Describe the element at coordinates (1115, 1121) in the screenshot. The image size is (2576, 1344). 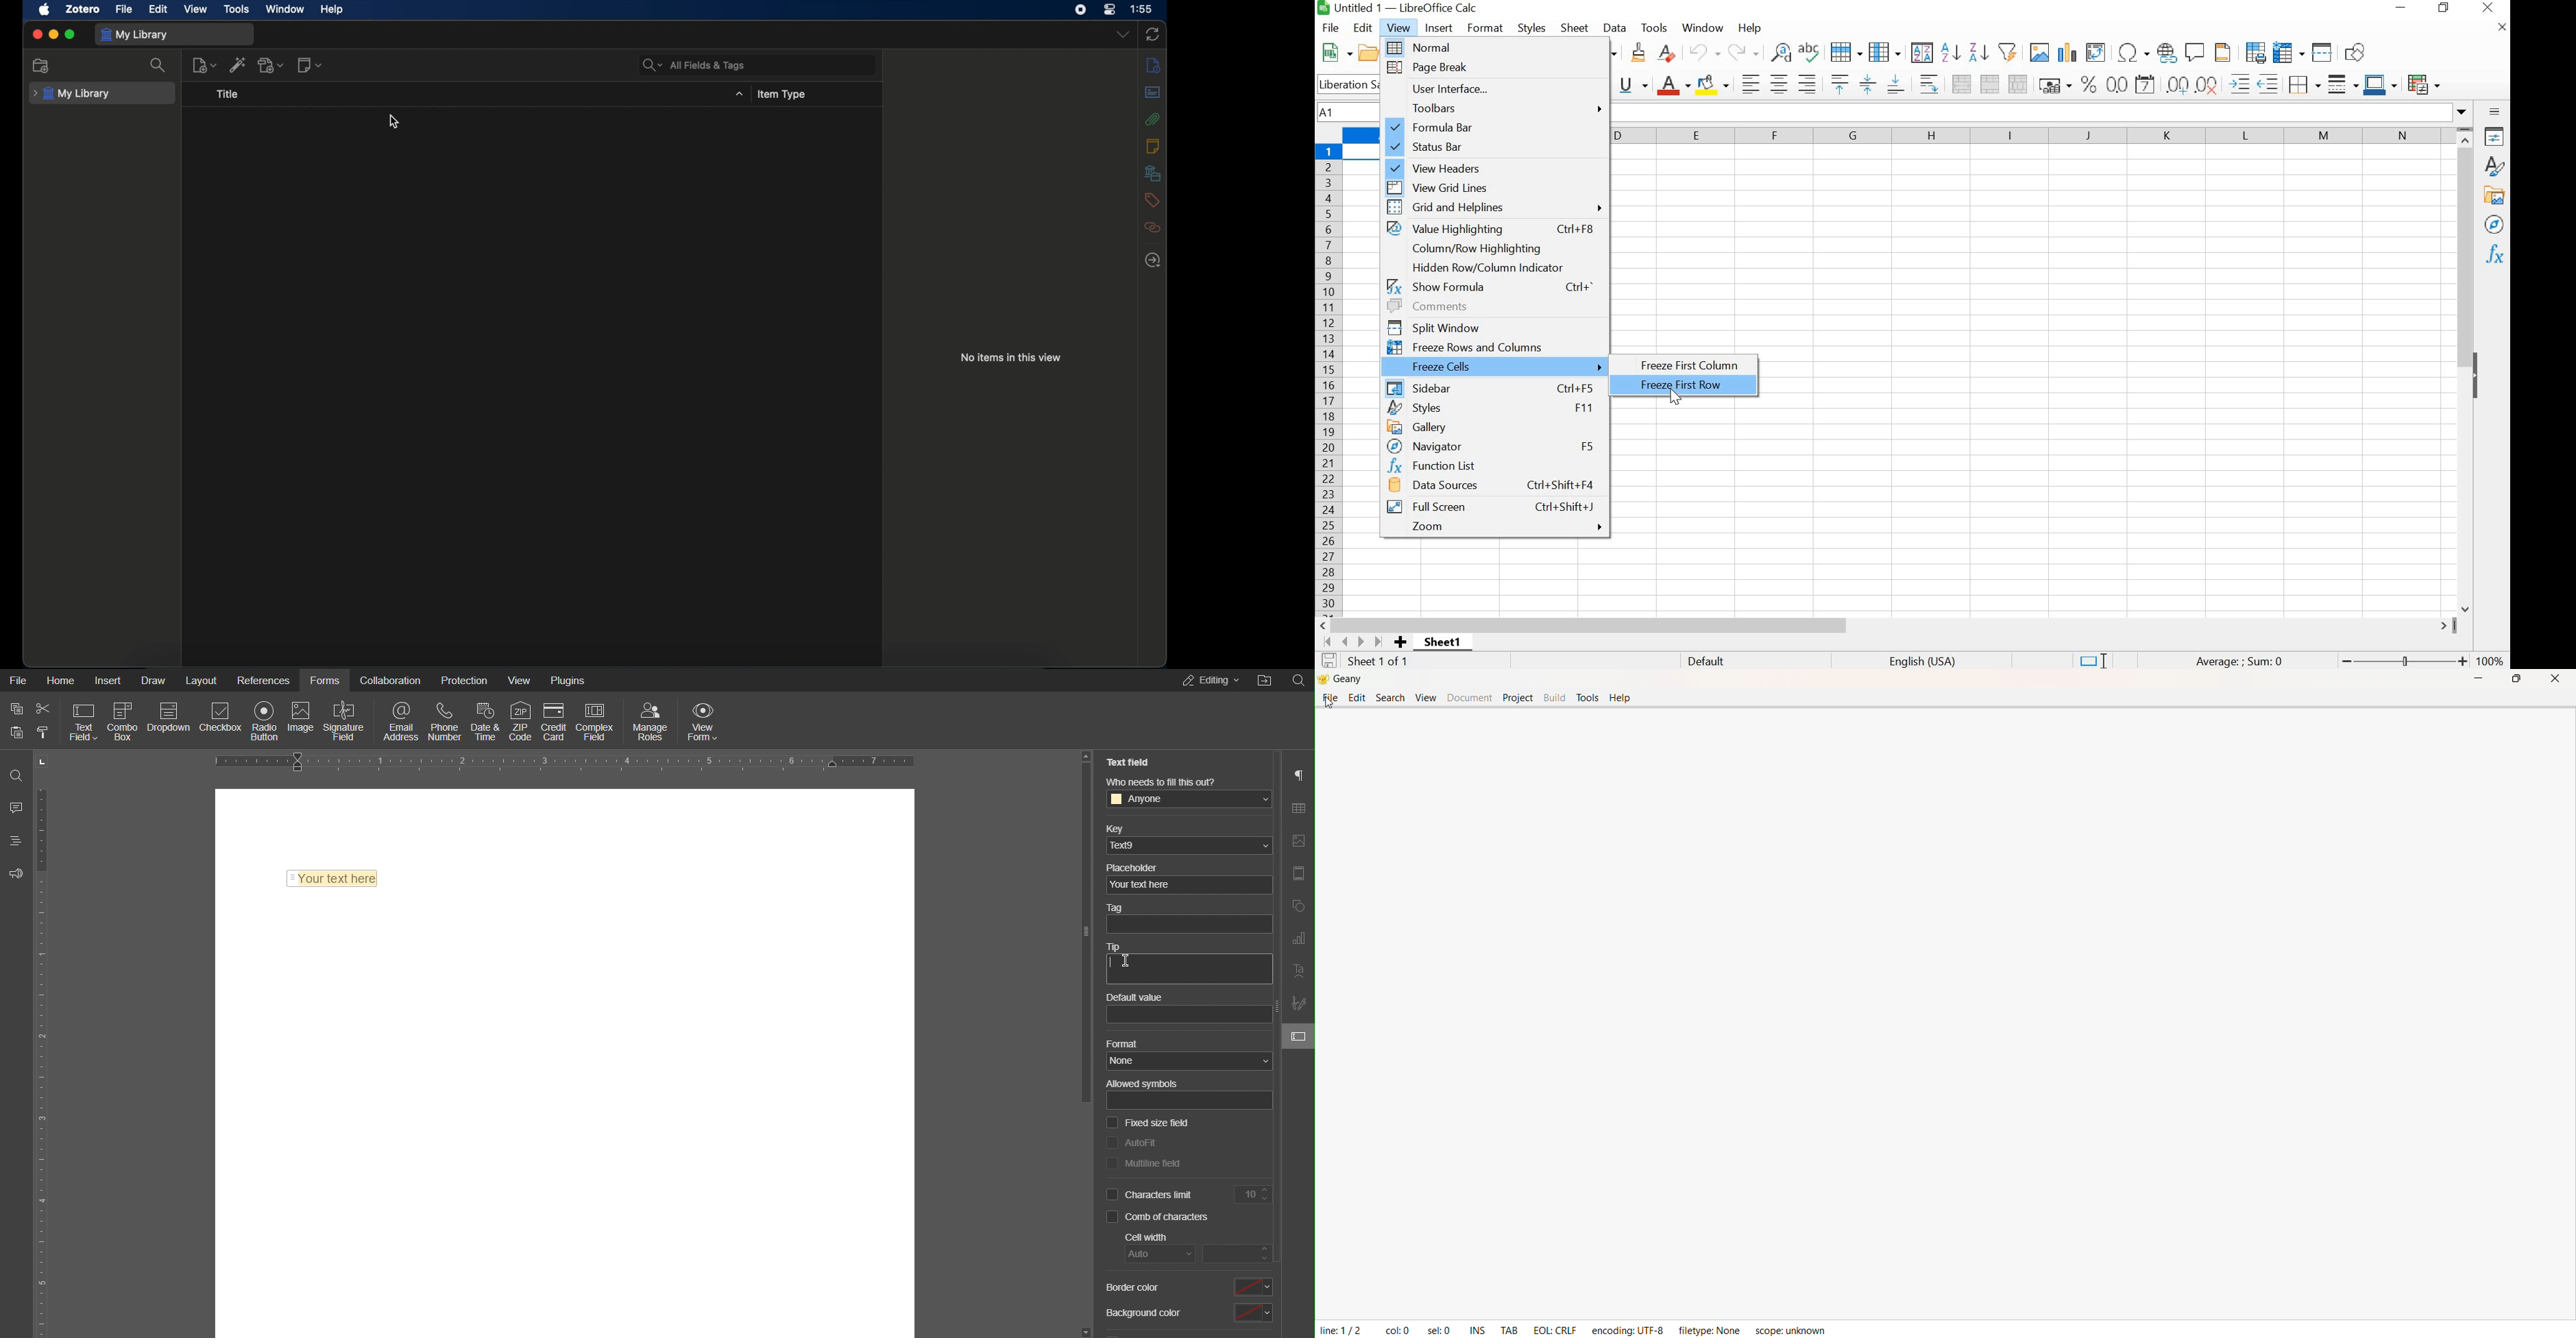
I see `checkbox` at that location.